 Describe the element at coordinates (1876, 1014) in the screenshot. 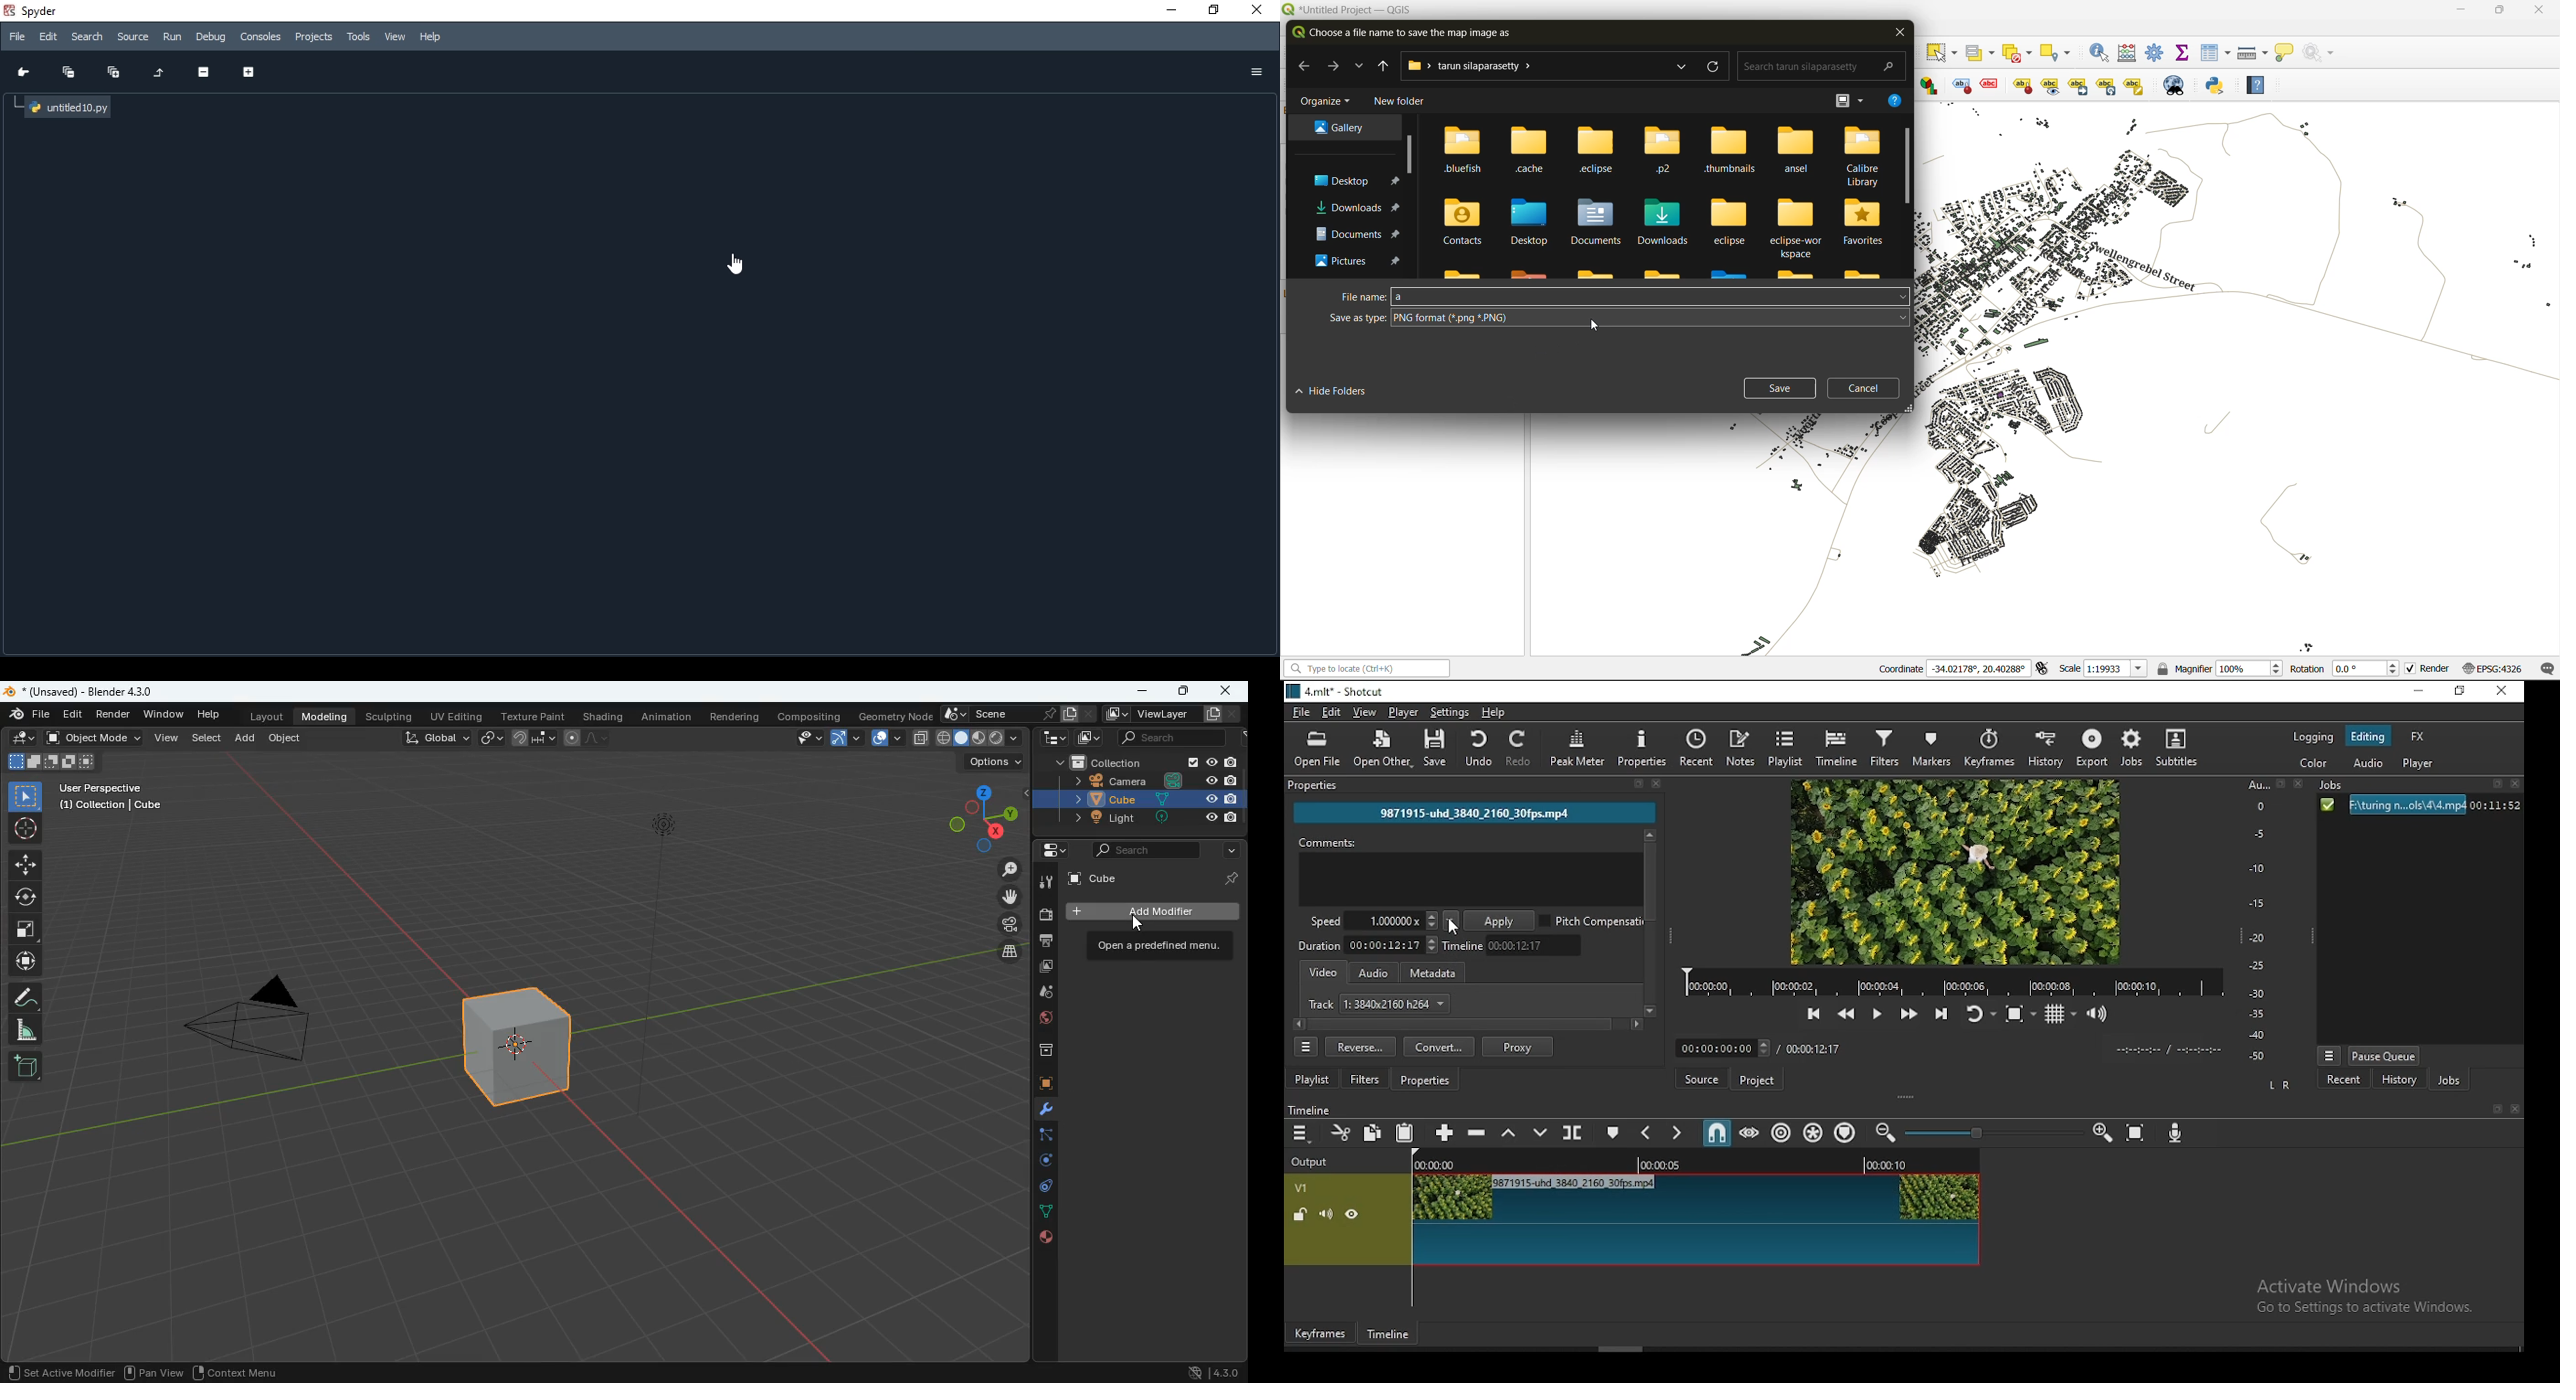

I see `play/pause` at that location.